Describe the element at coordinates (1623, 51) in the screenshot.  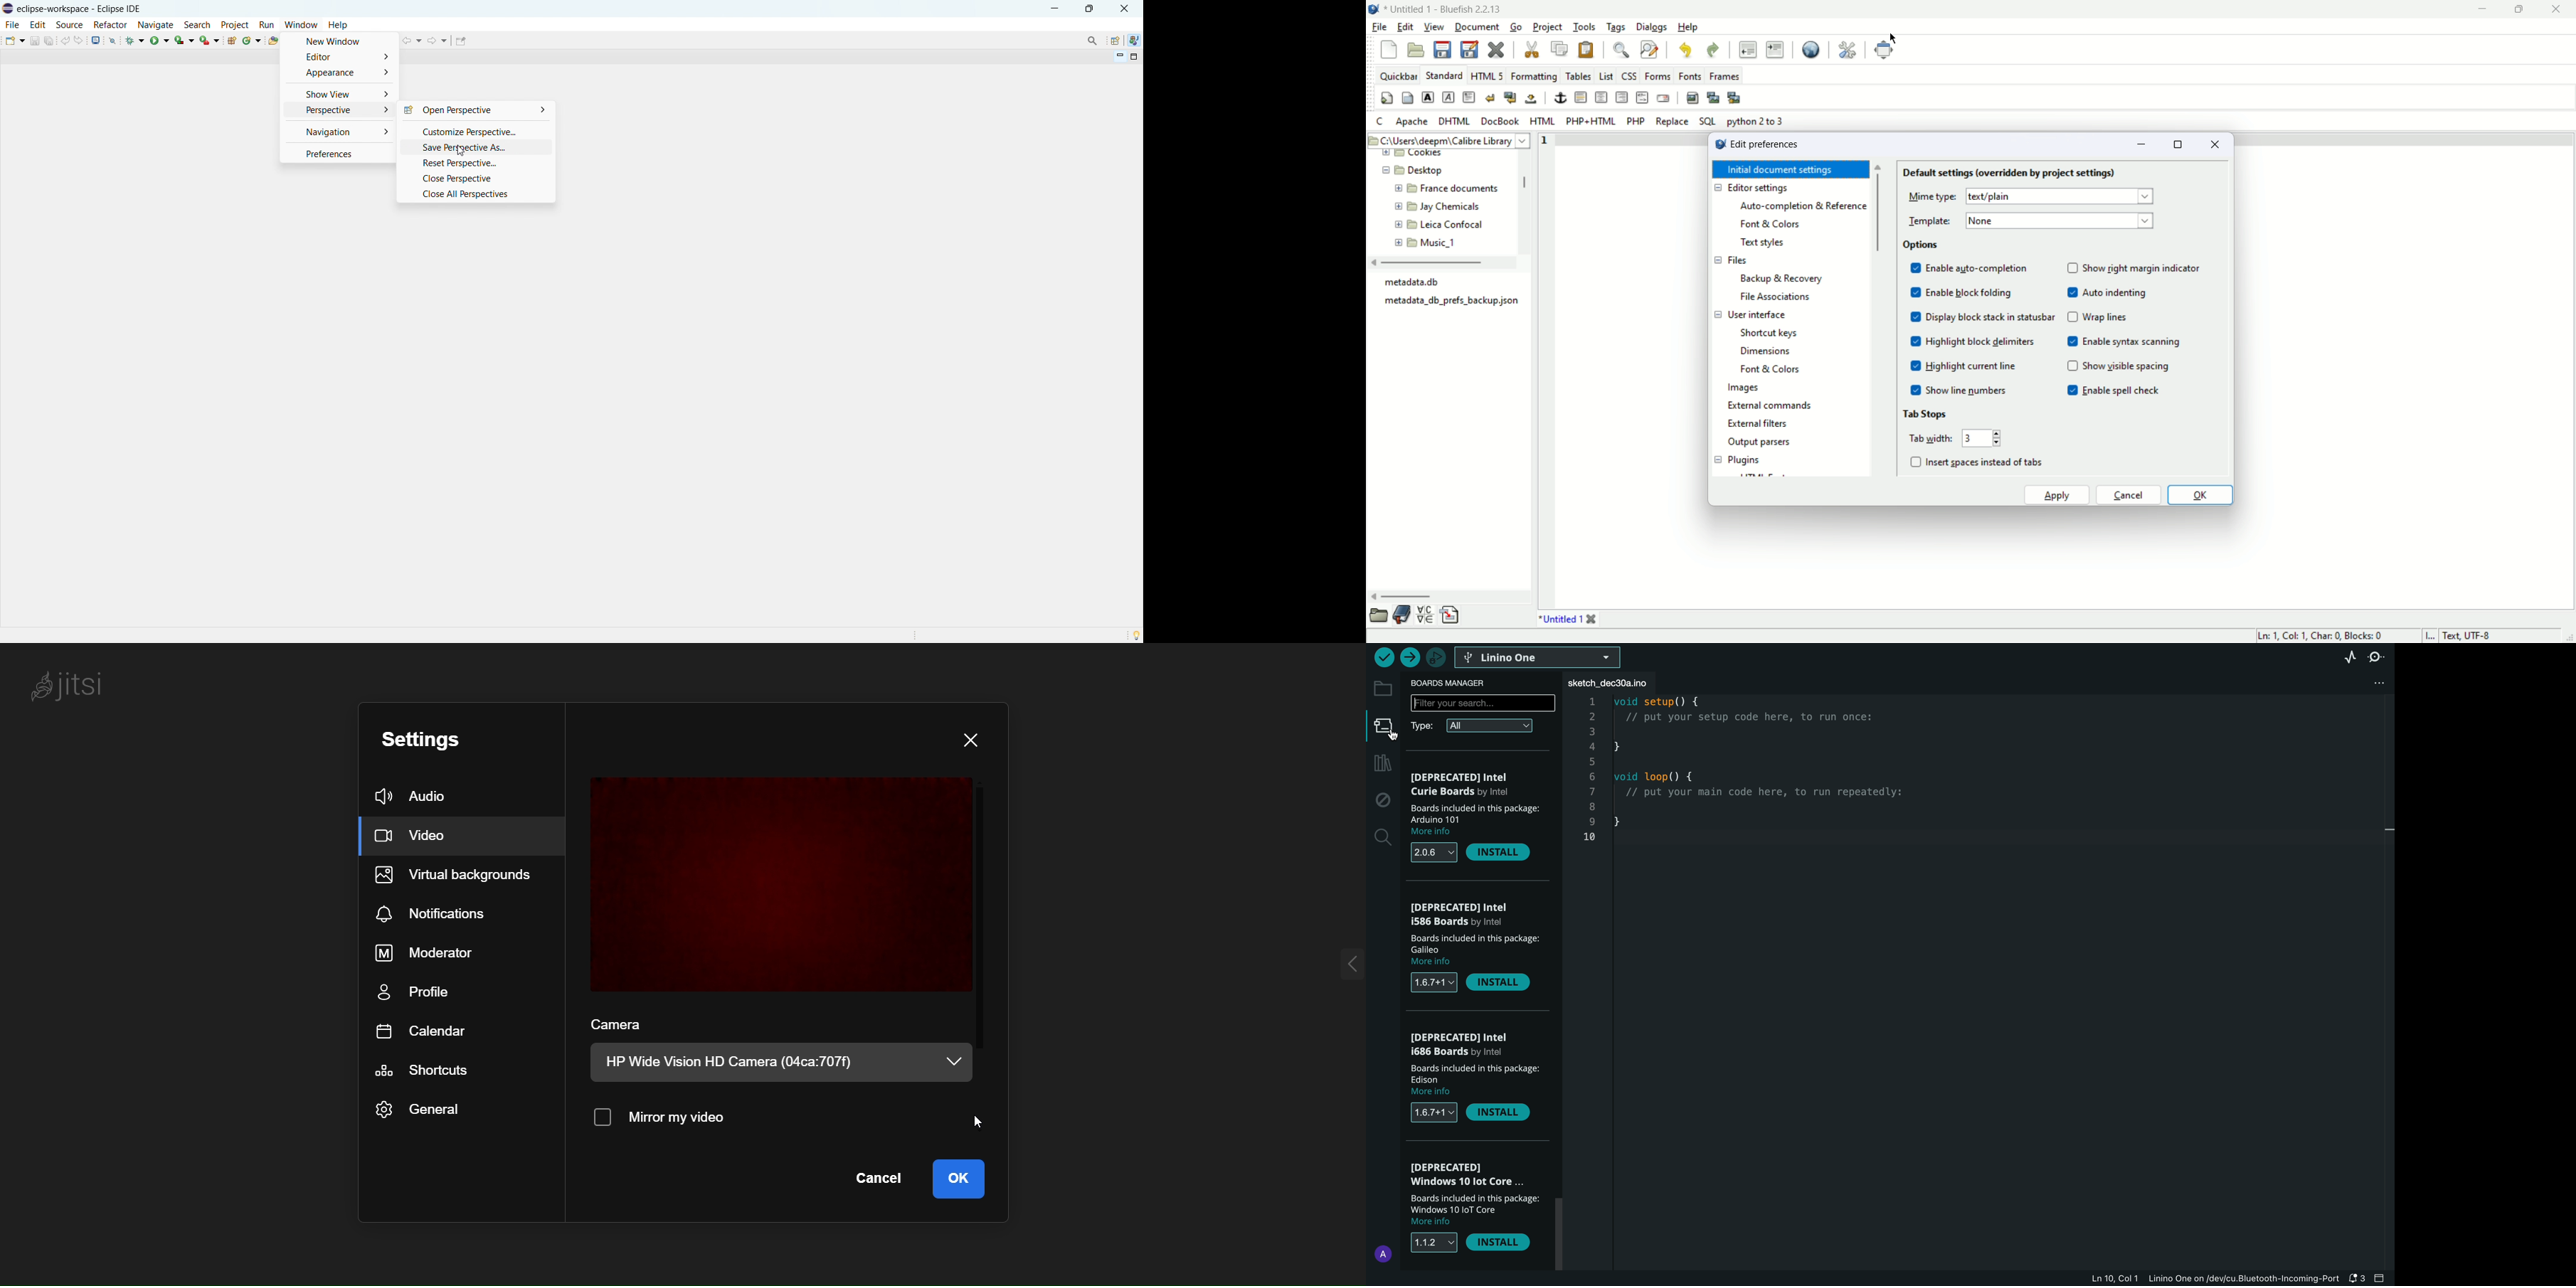
I see `find` at that location.